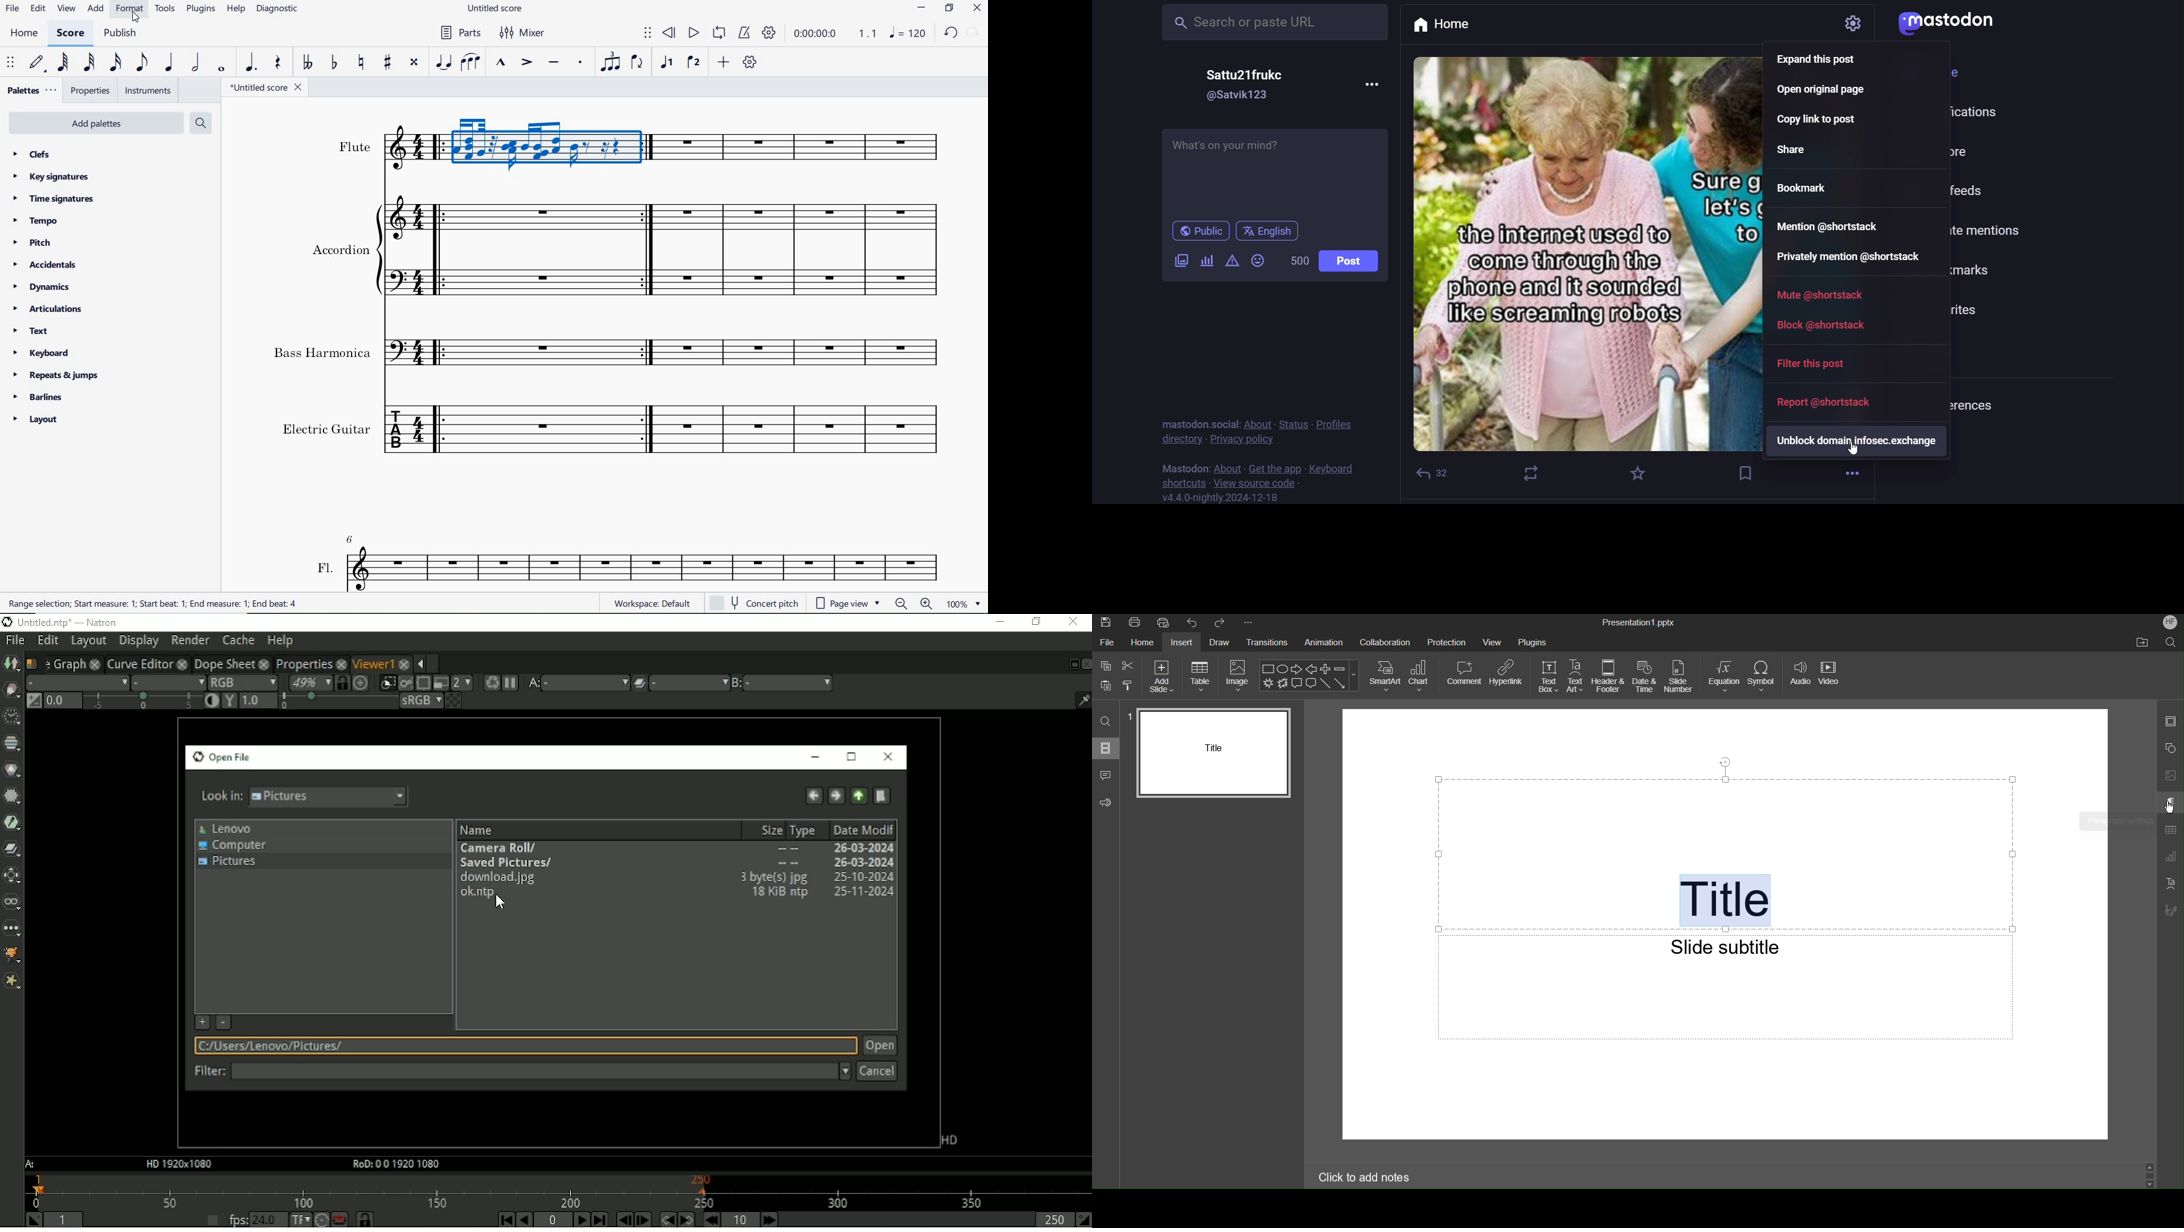 This screenshot has width=2184, height=1232. I want to click on Slide Settings, so click(2170, 723).